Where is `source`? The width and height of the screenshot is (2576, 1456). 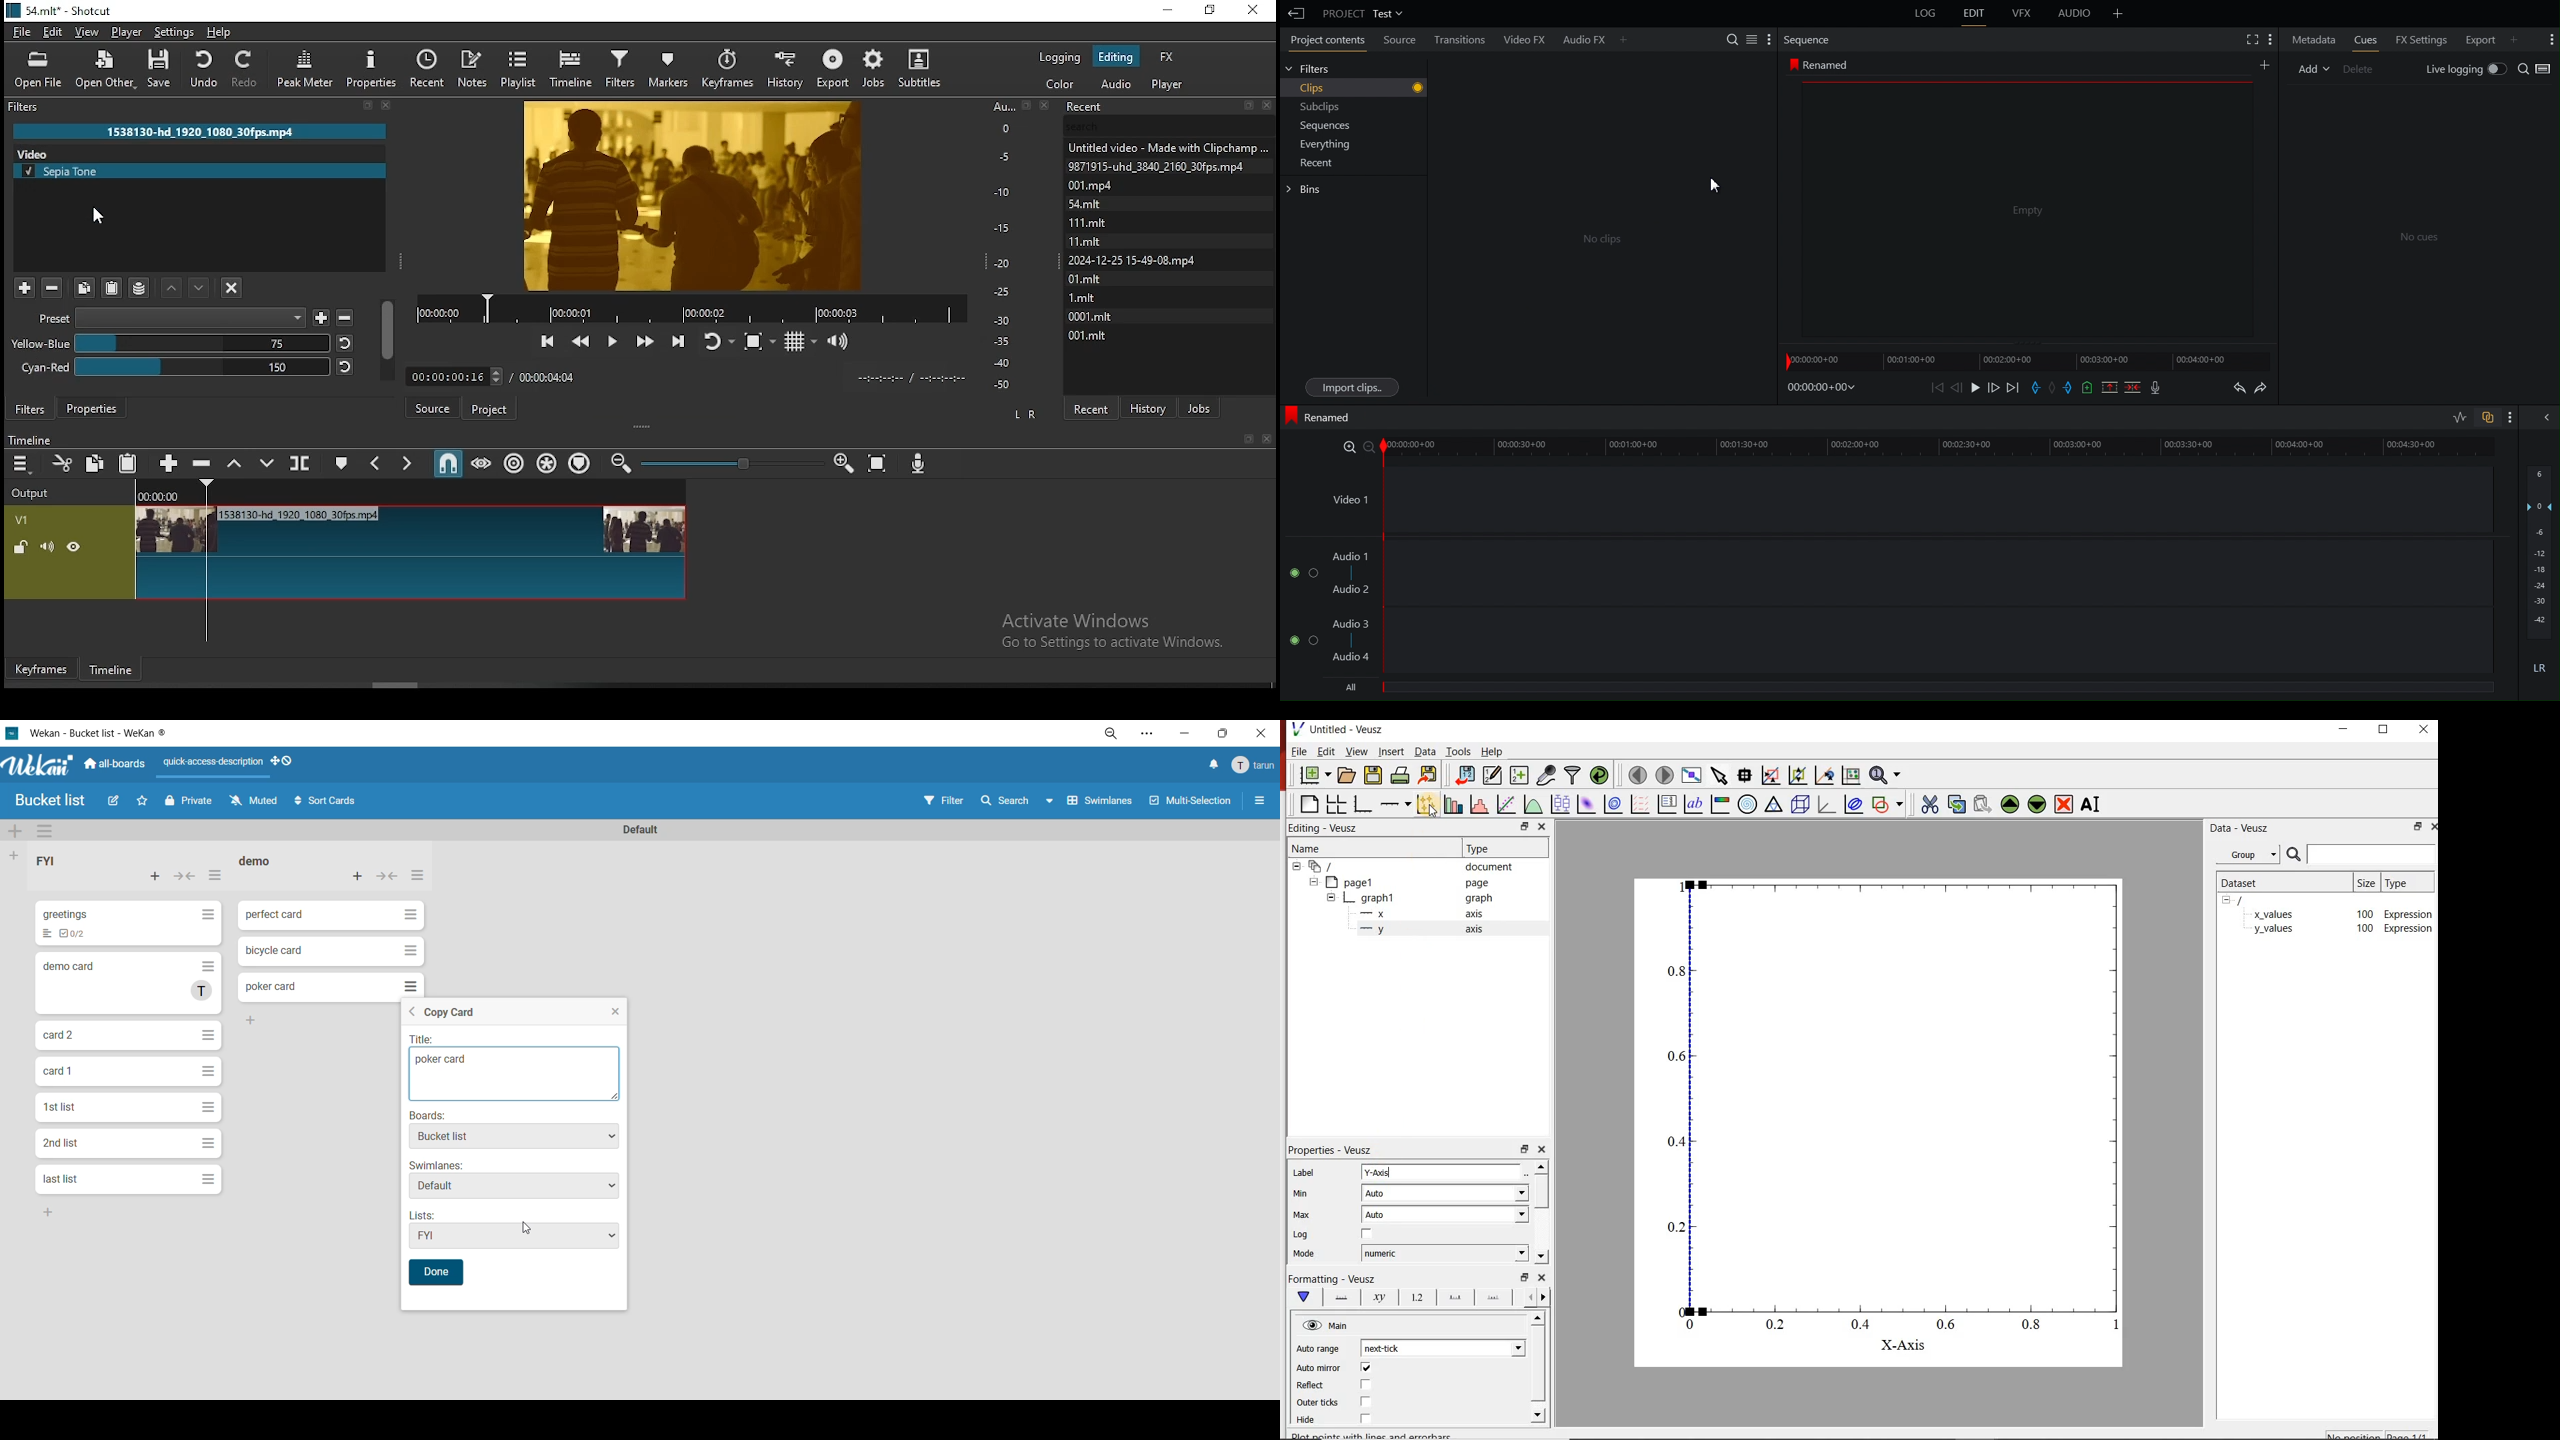 source is located at coordinates (433, 408).